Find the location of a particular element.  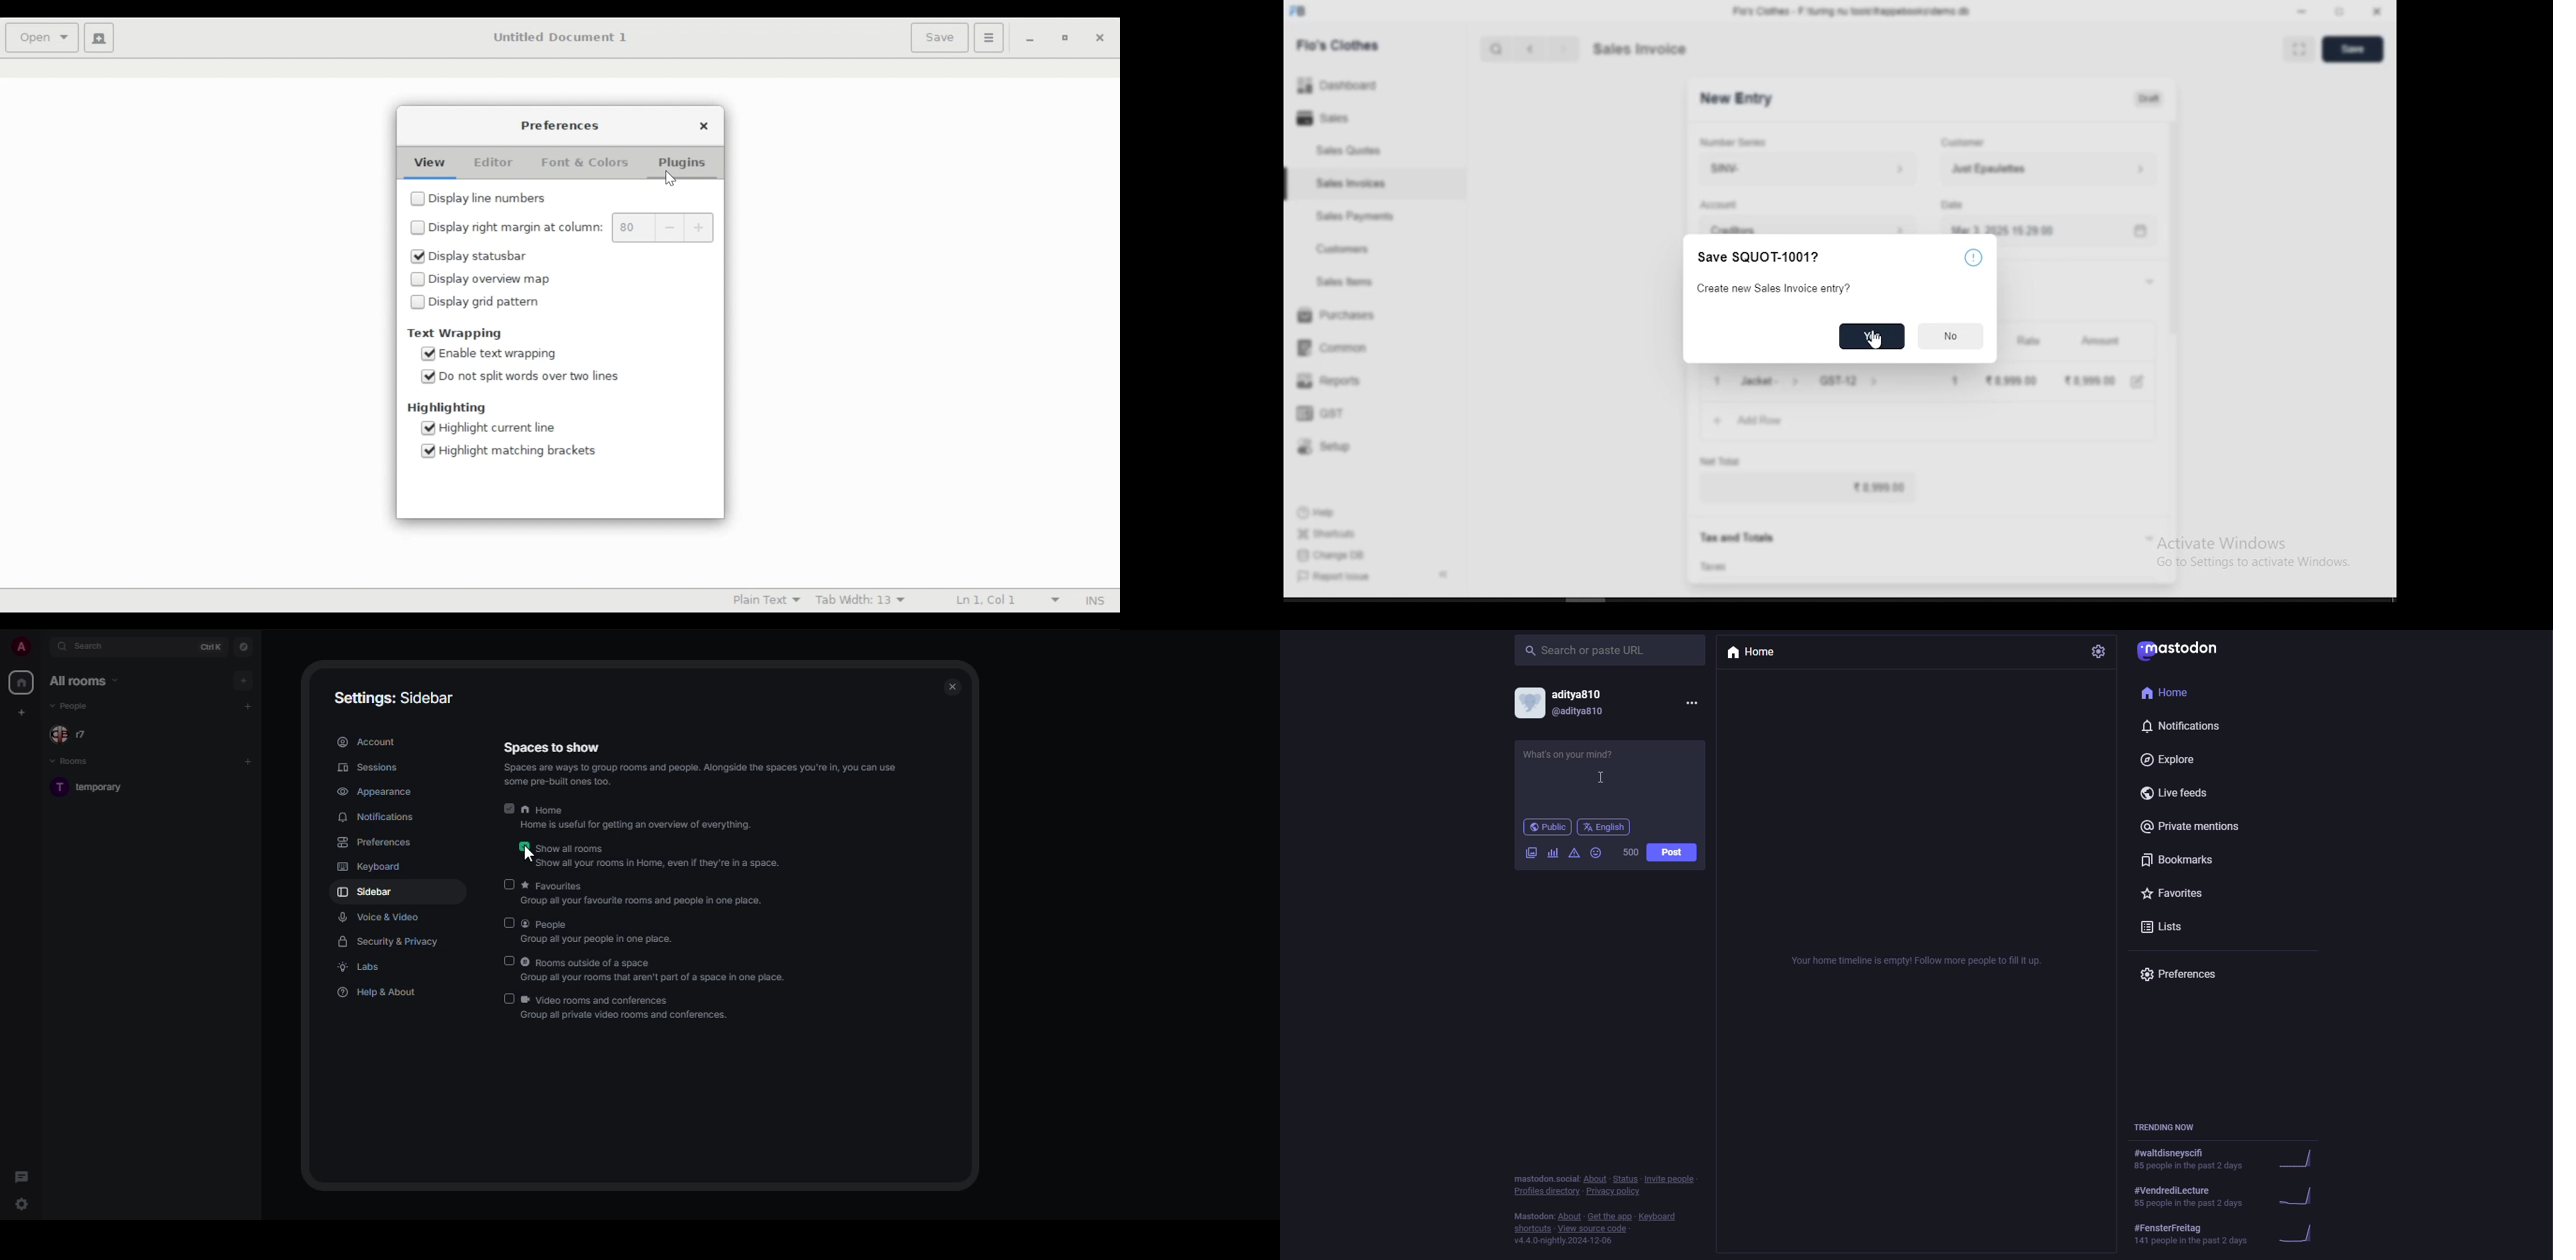

SQUOT-1001 is located at coordinates (1752, 95).